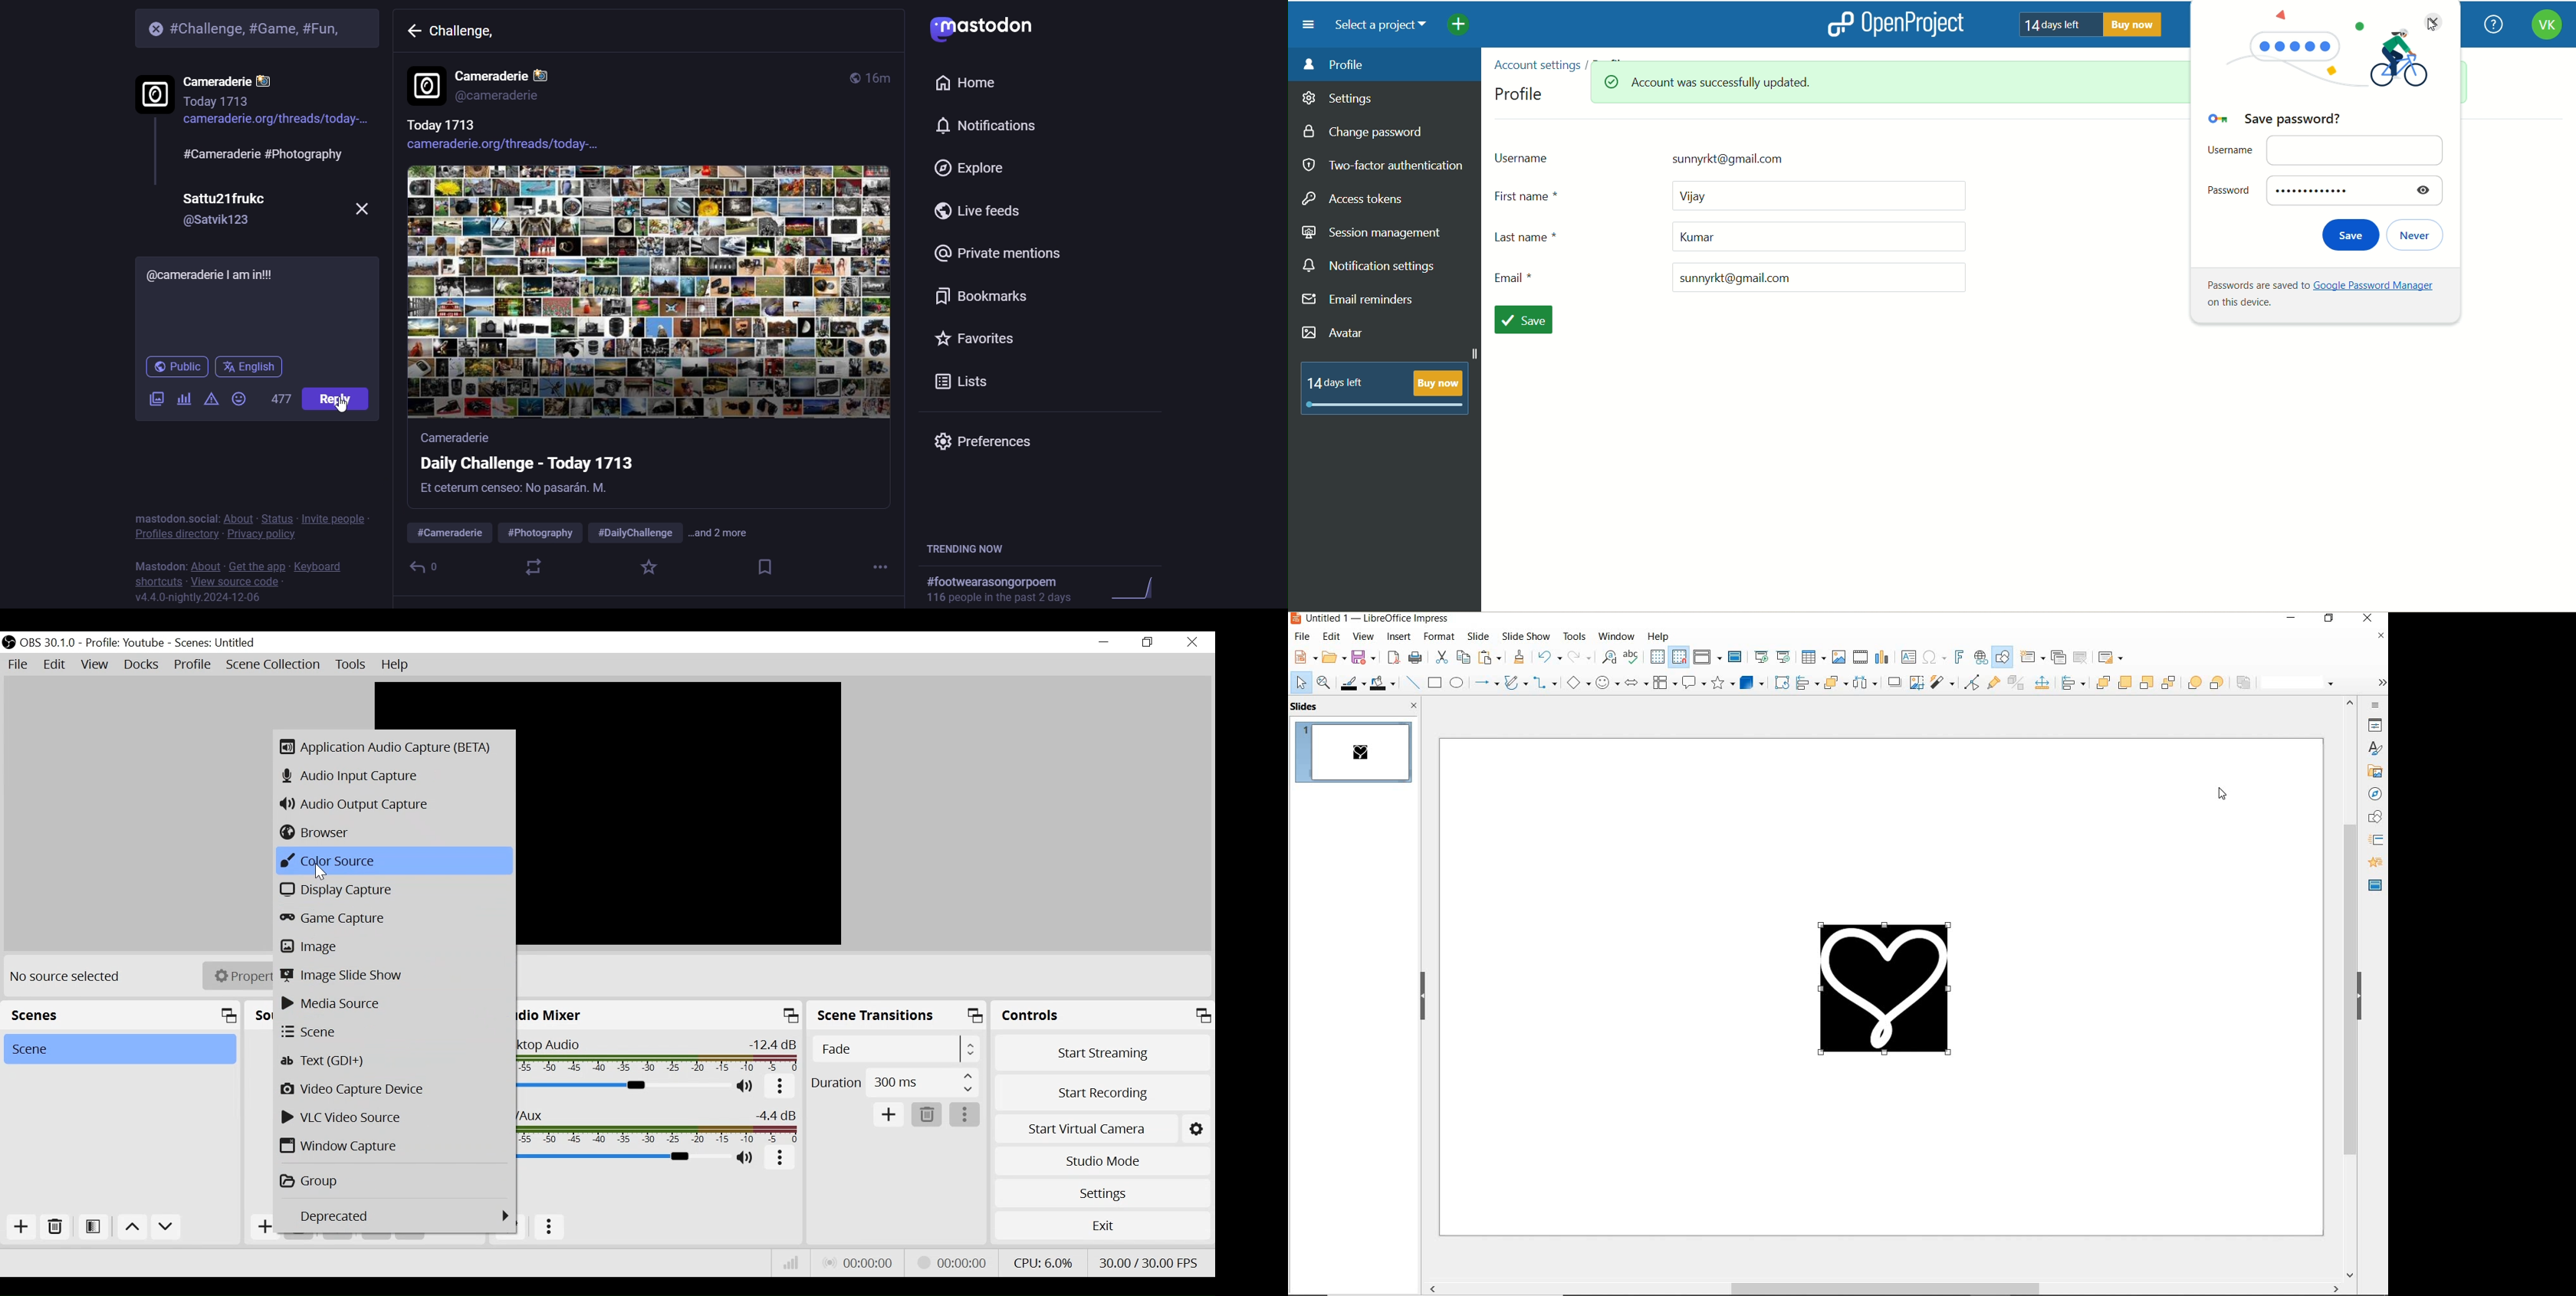 The width and height of the screenshot is (2576, 1316). What do you see at coordinates (1575, 637) in the screenshot?
I see `tools` at bounding box center [1575, 637].